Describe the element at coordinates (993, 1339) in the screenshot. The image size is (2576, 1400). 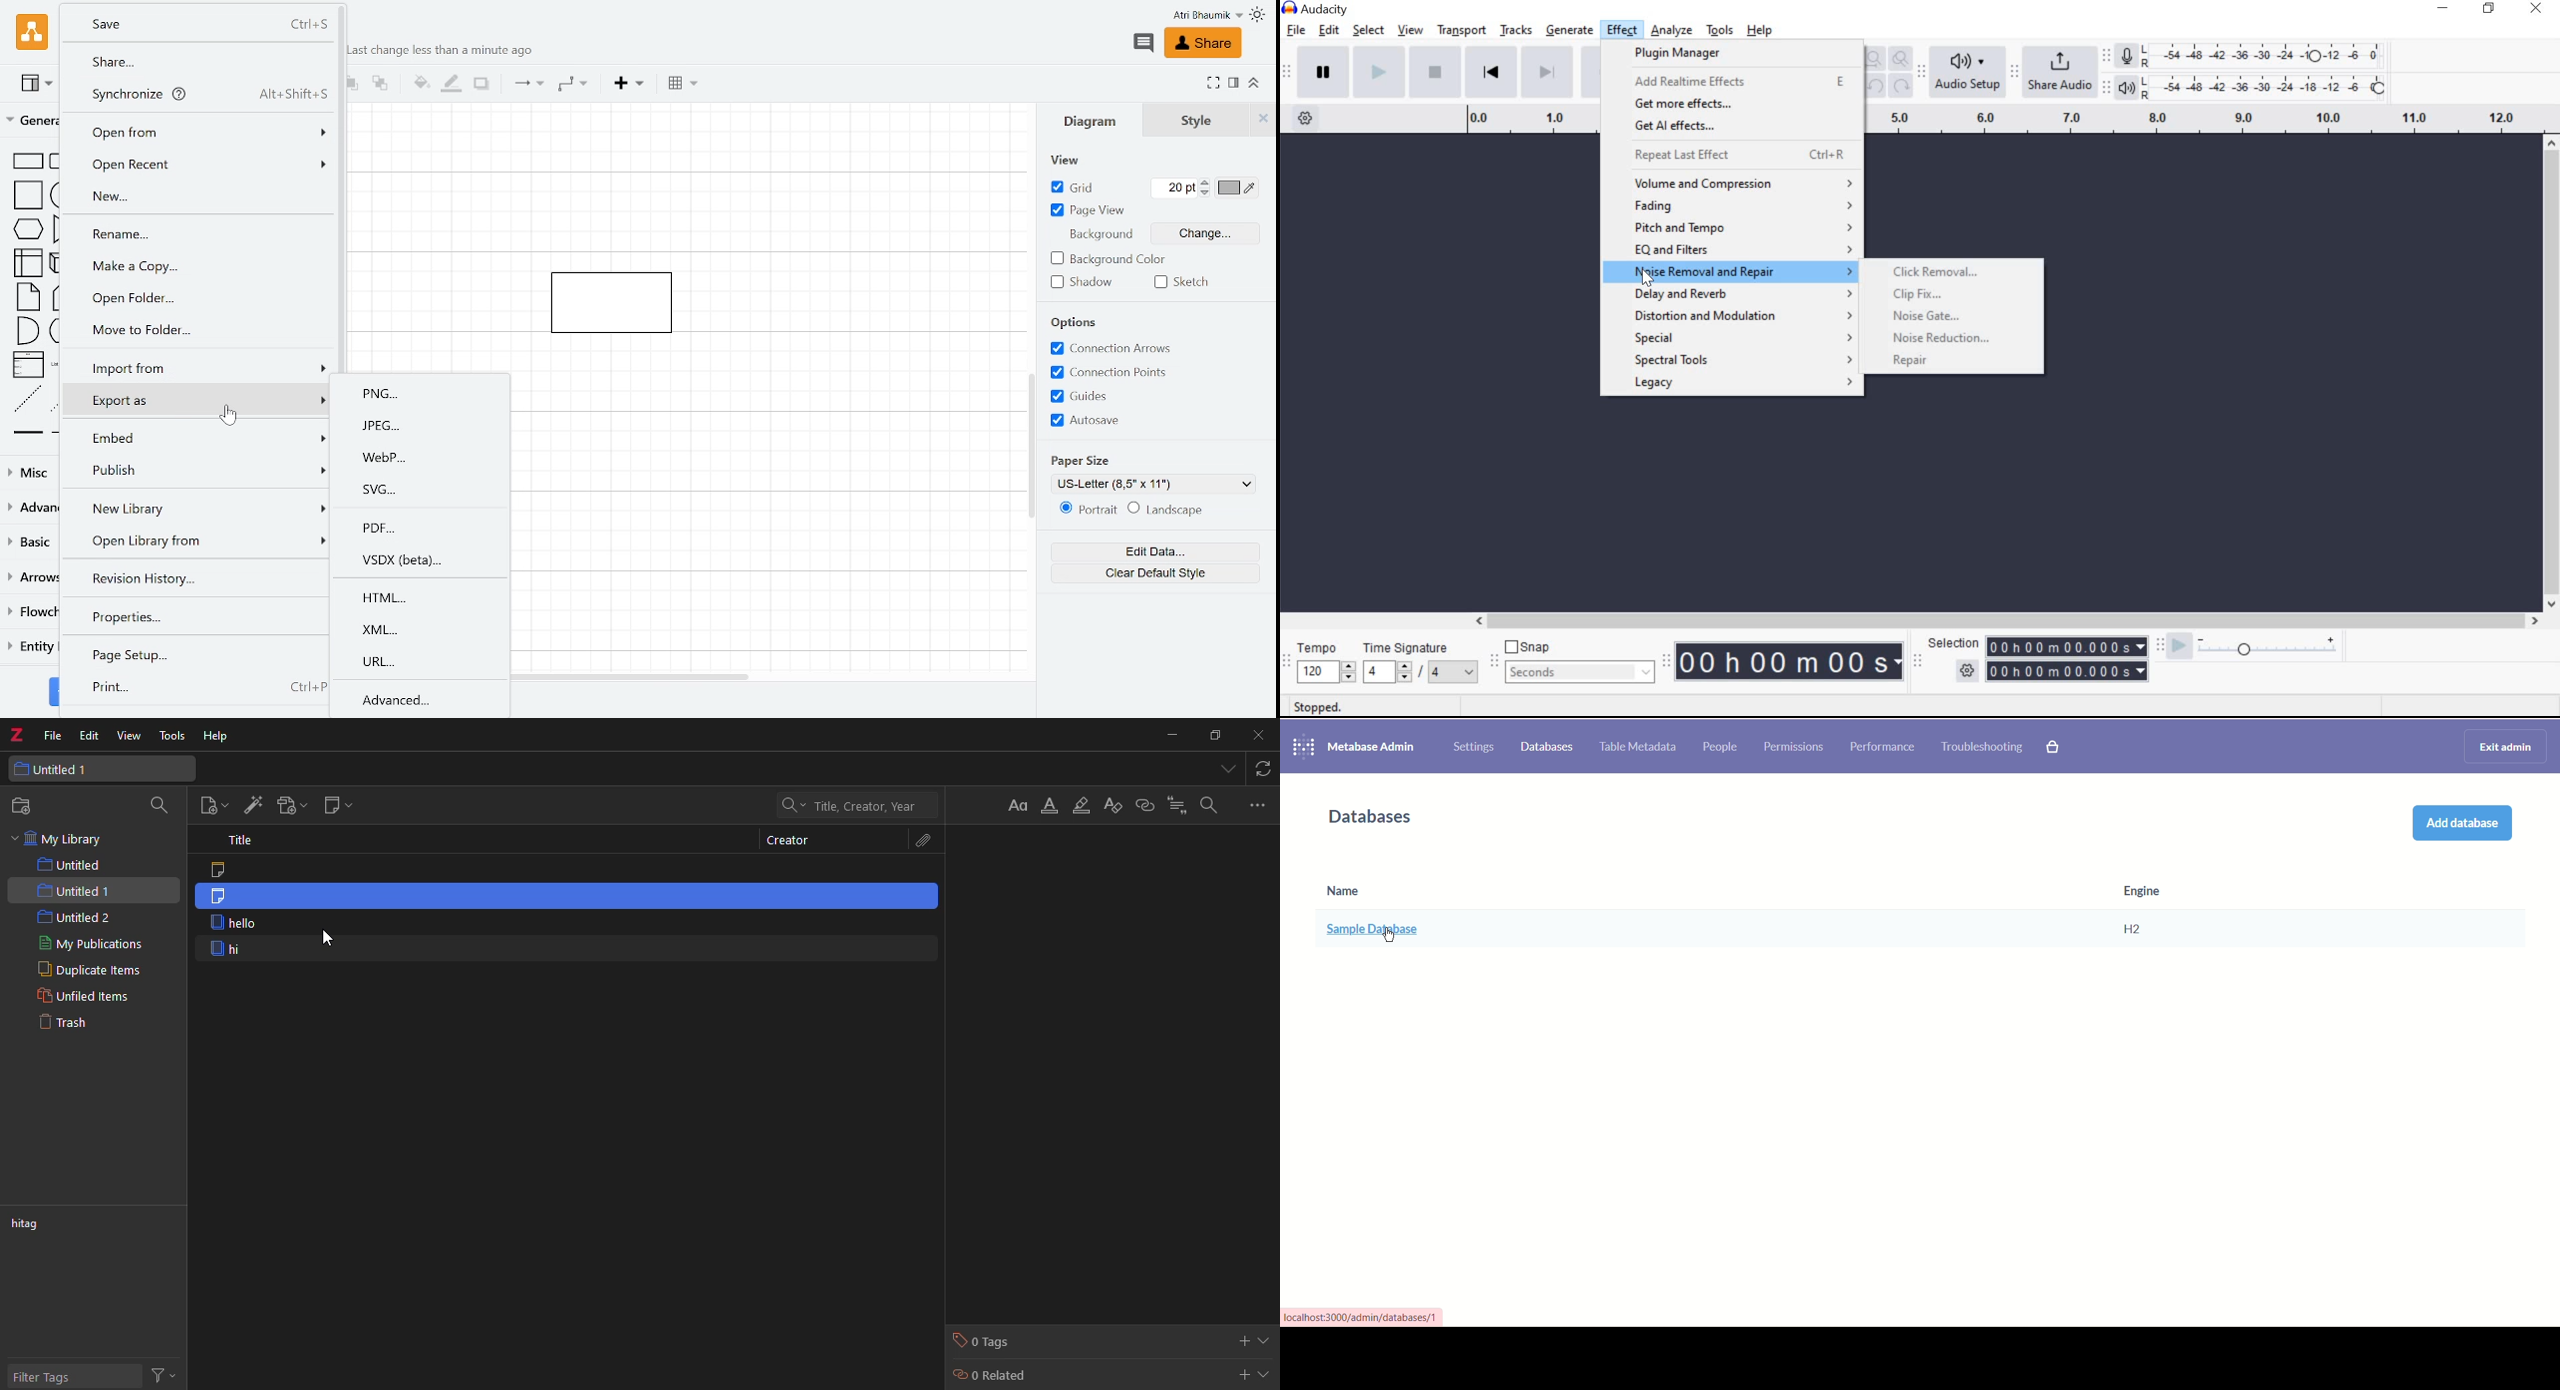
I see `0 tags` at that location.